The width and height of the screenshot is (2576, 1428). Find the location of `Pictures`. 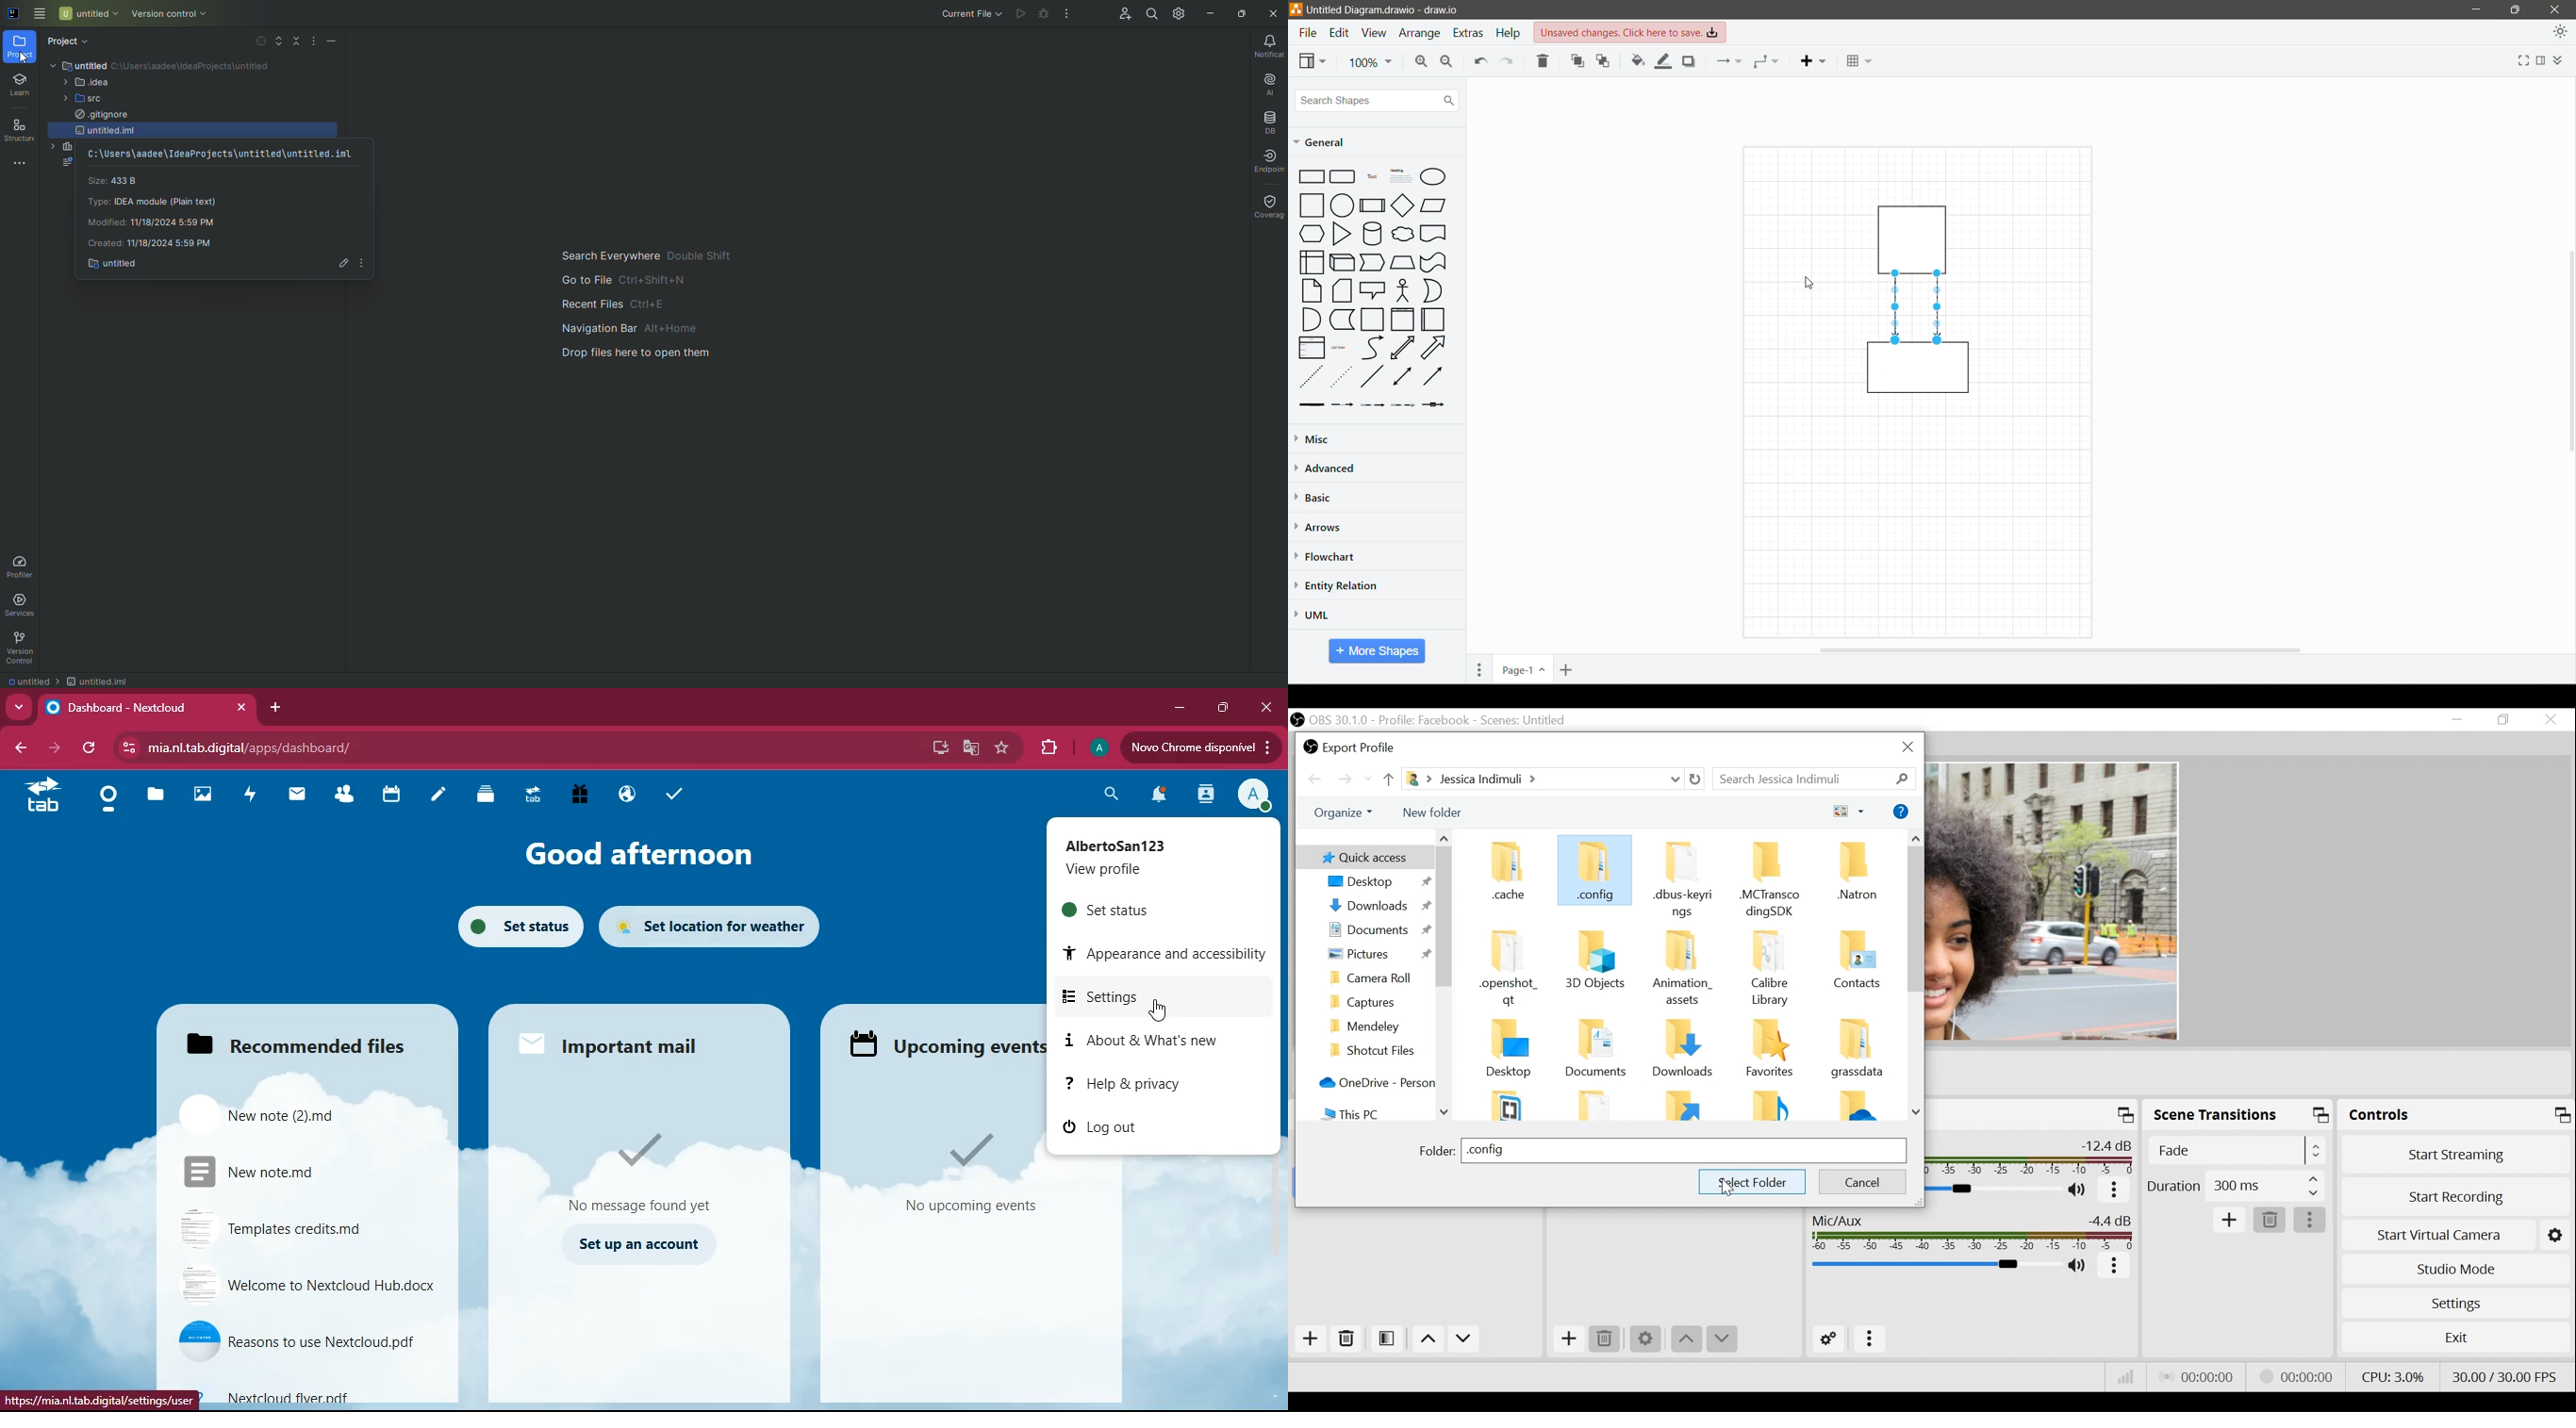

Pictures is located at coordinates (1375, 954).